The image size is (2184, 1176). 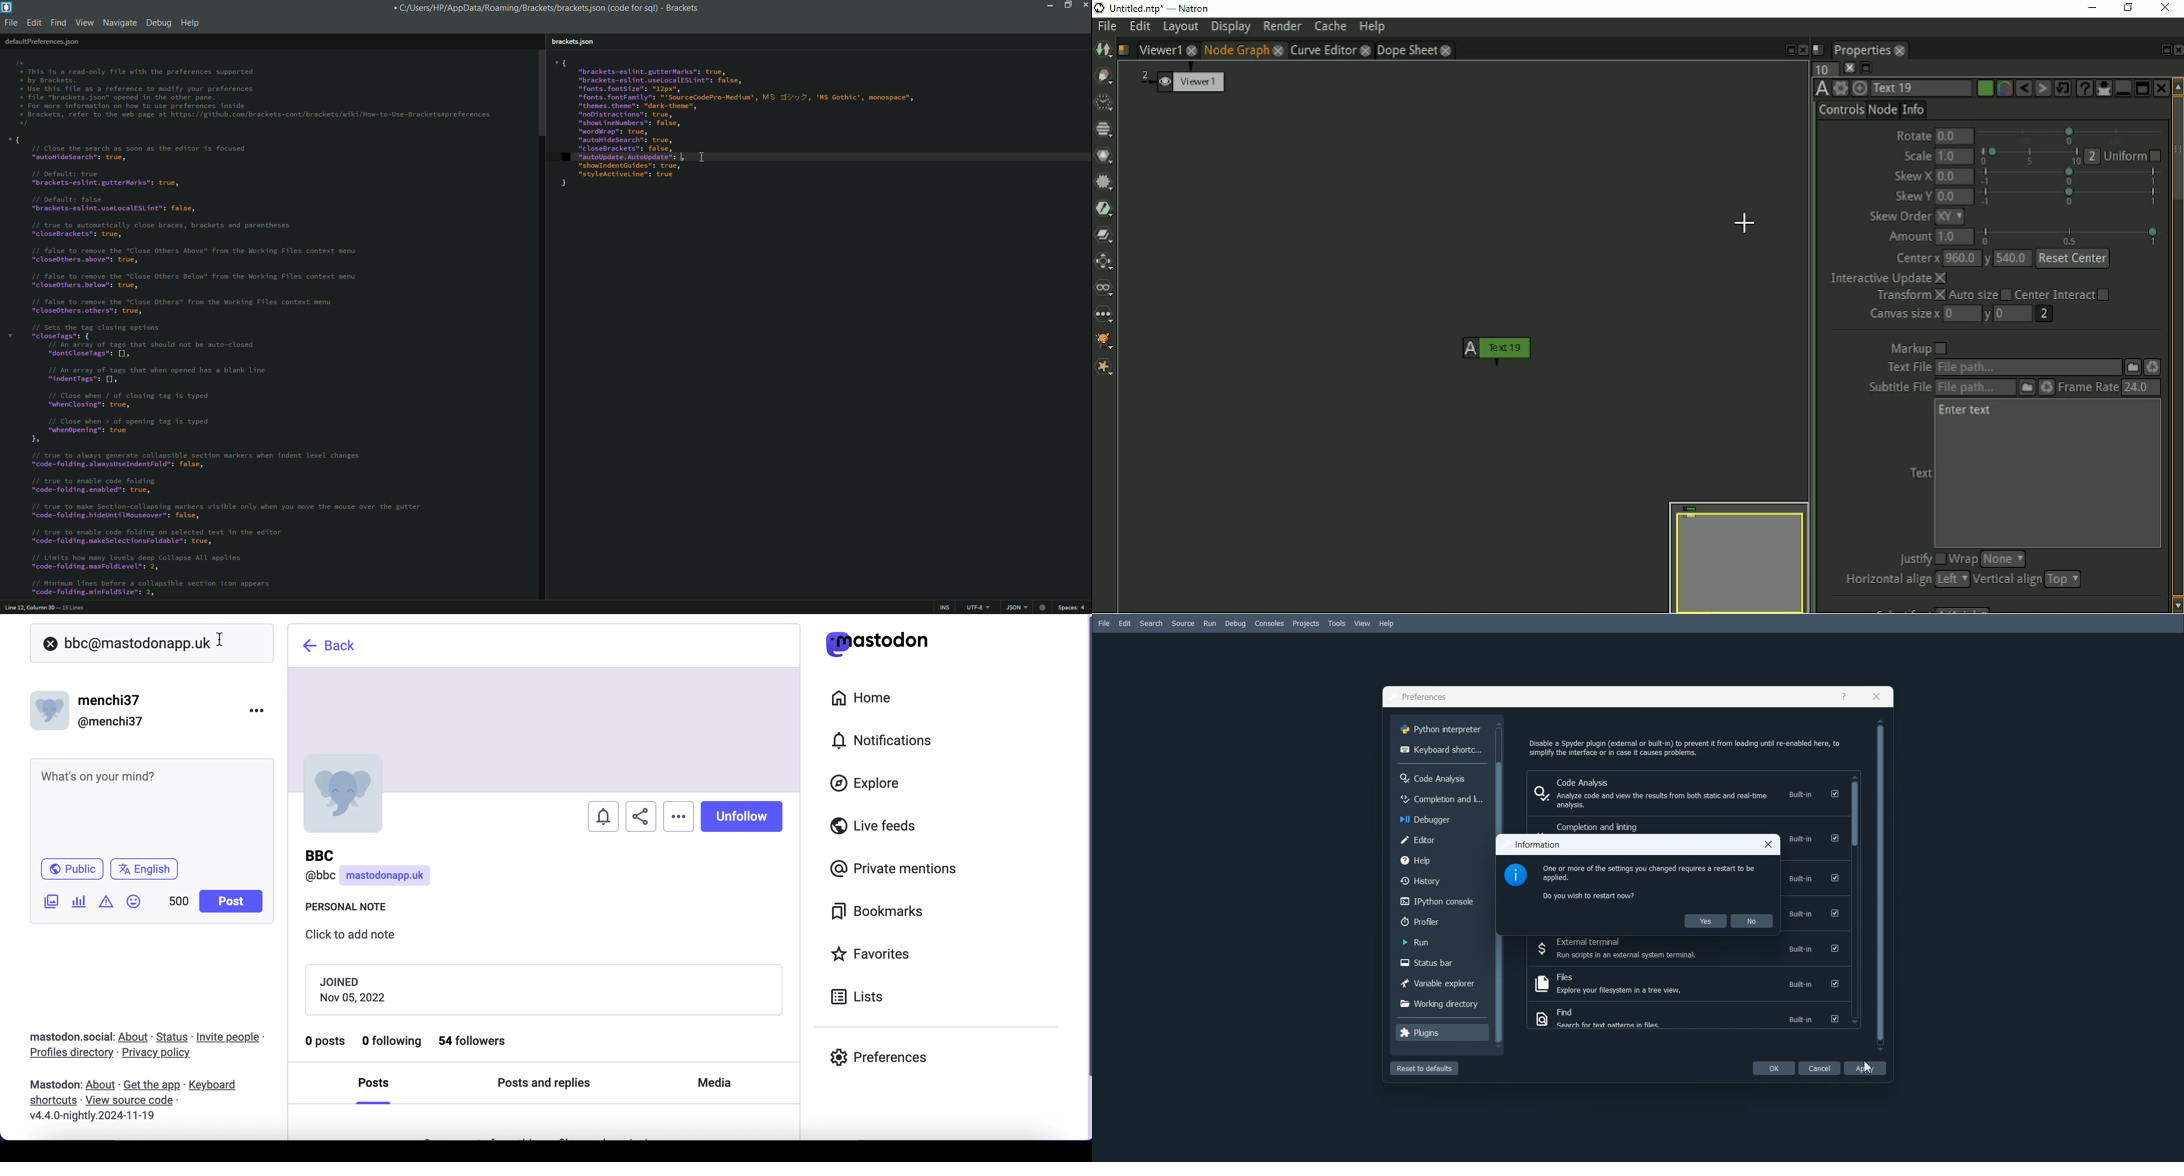 What do you see at coordinates (2070, 295) in the screenshot?
I see `Center Interact` at bounding box center [2070, 295].